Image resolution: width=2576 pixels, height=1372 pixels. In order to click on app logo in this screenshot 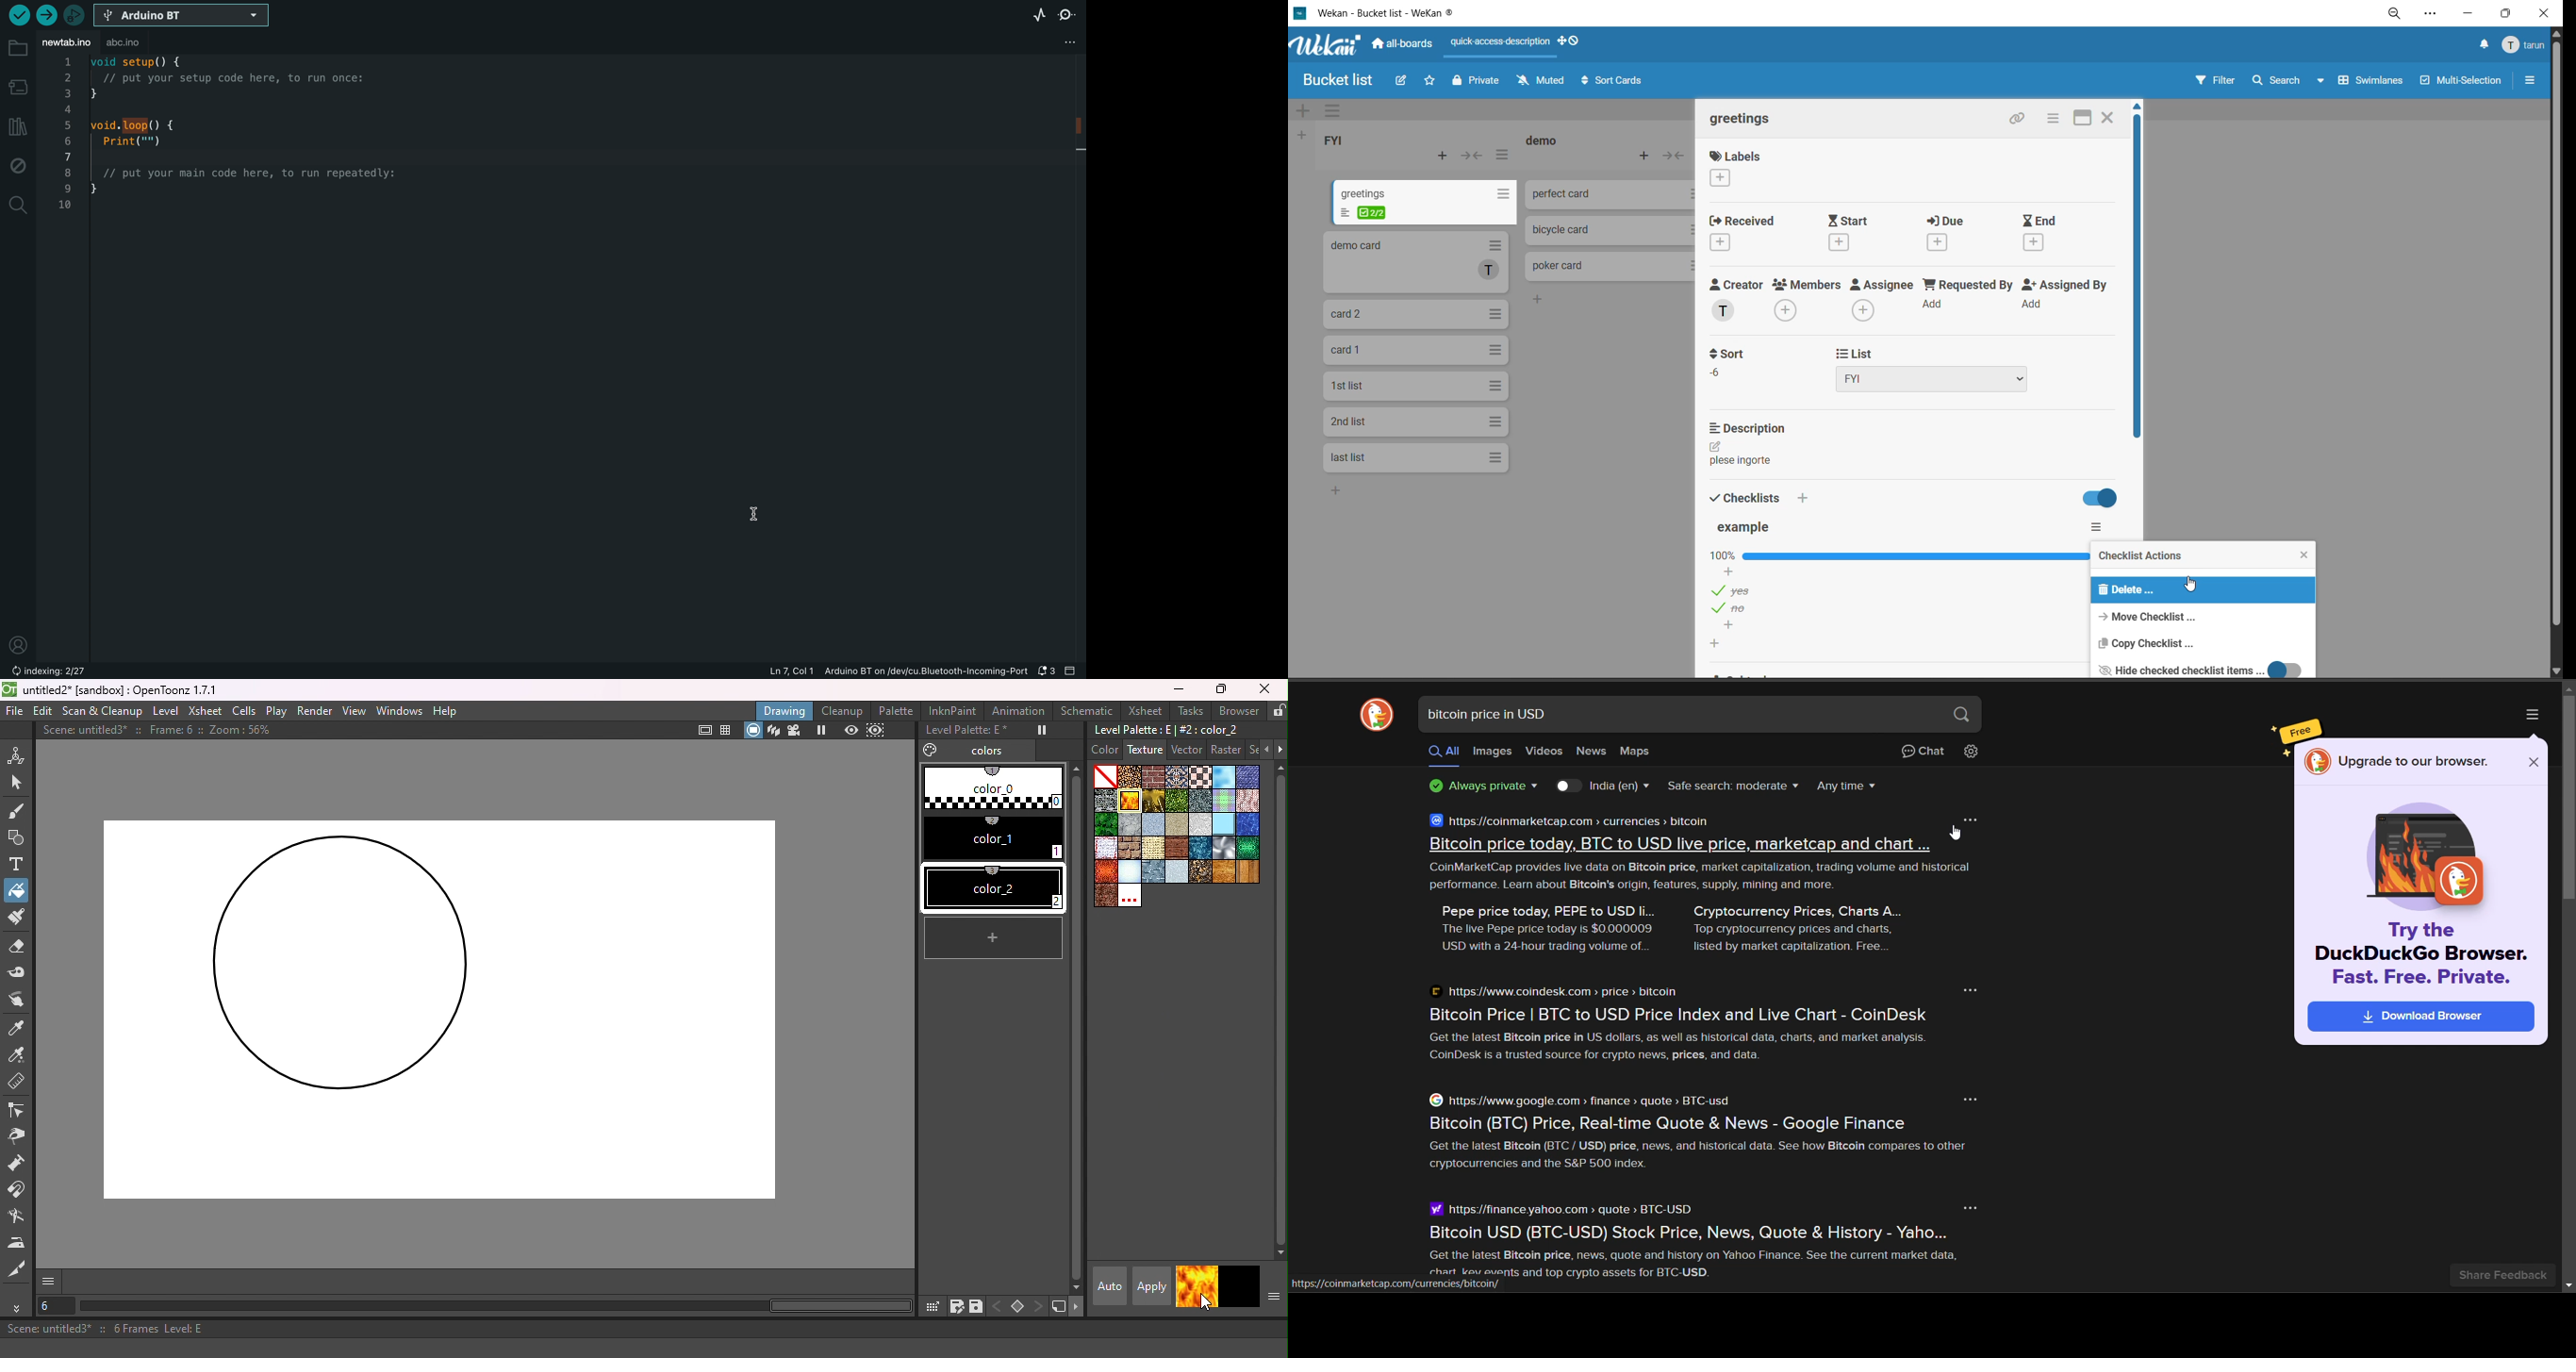, I will do `click(1328, 48)`.